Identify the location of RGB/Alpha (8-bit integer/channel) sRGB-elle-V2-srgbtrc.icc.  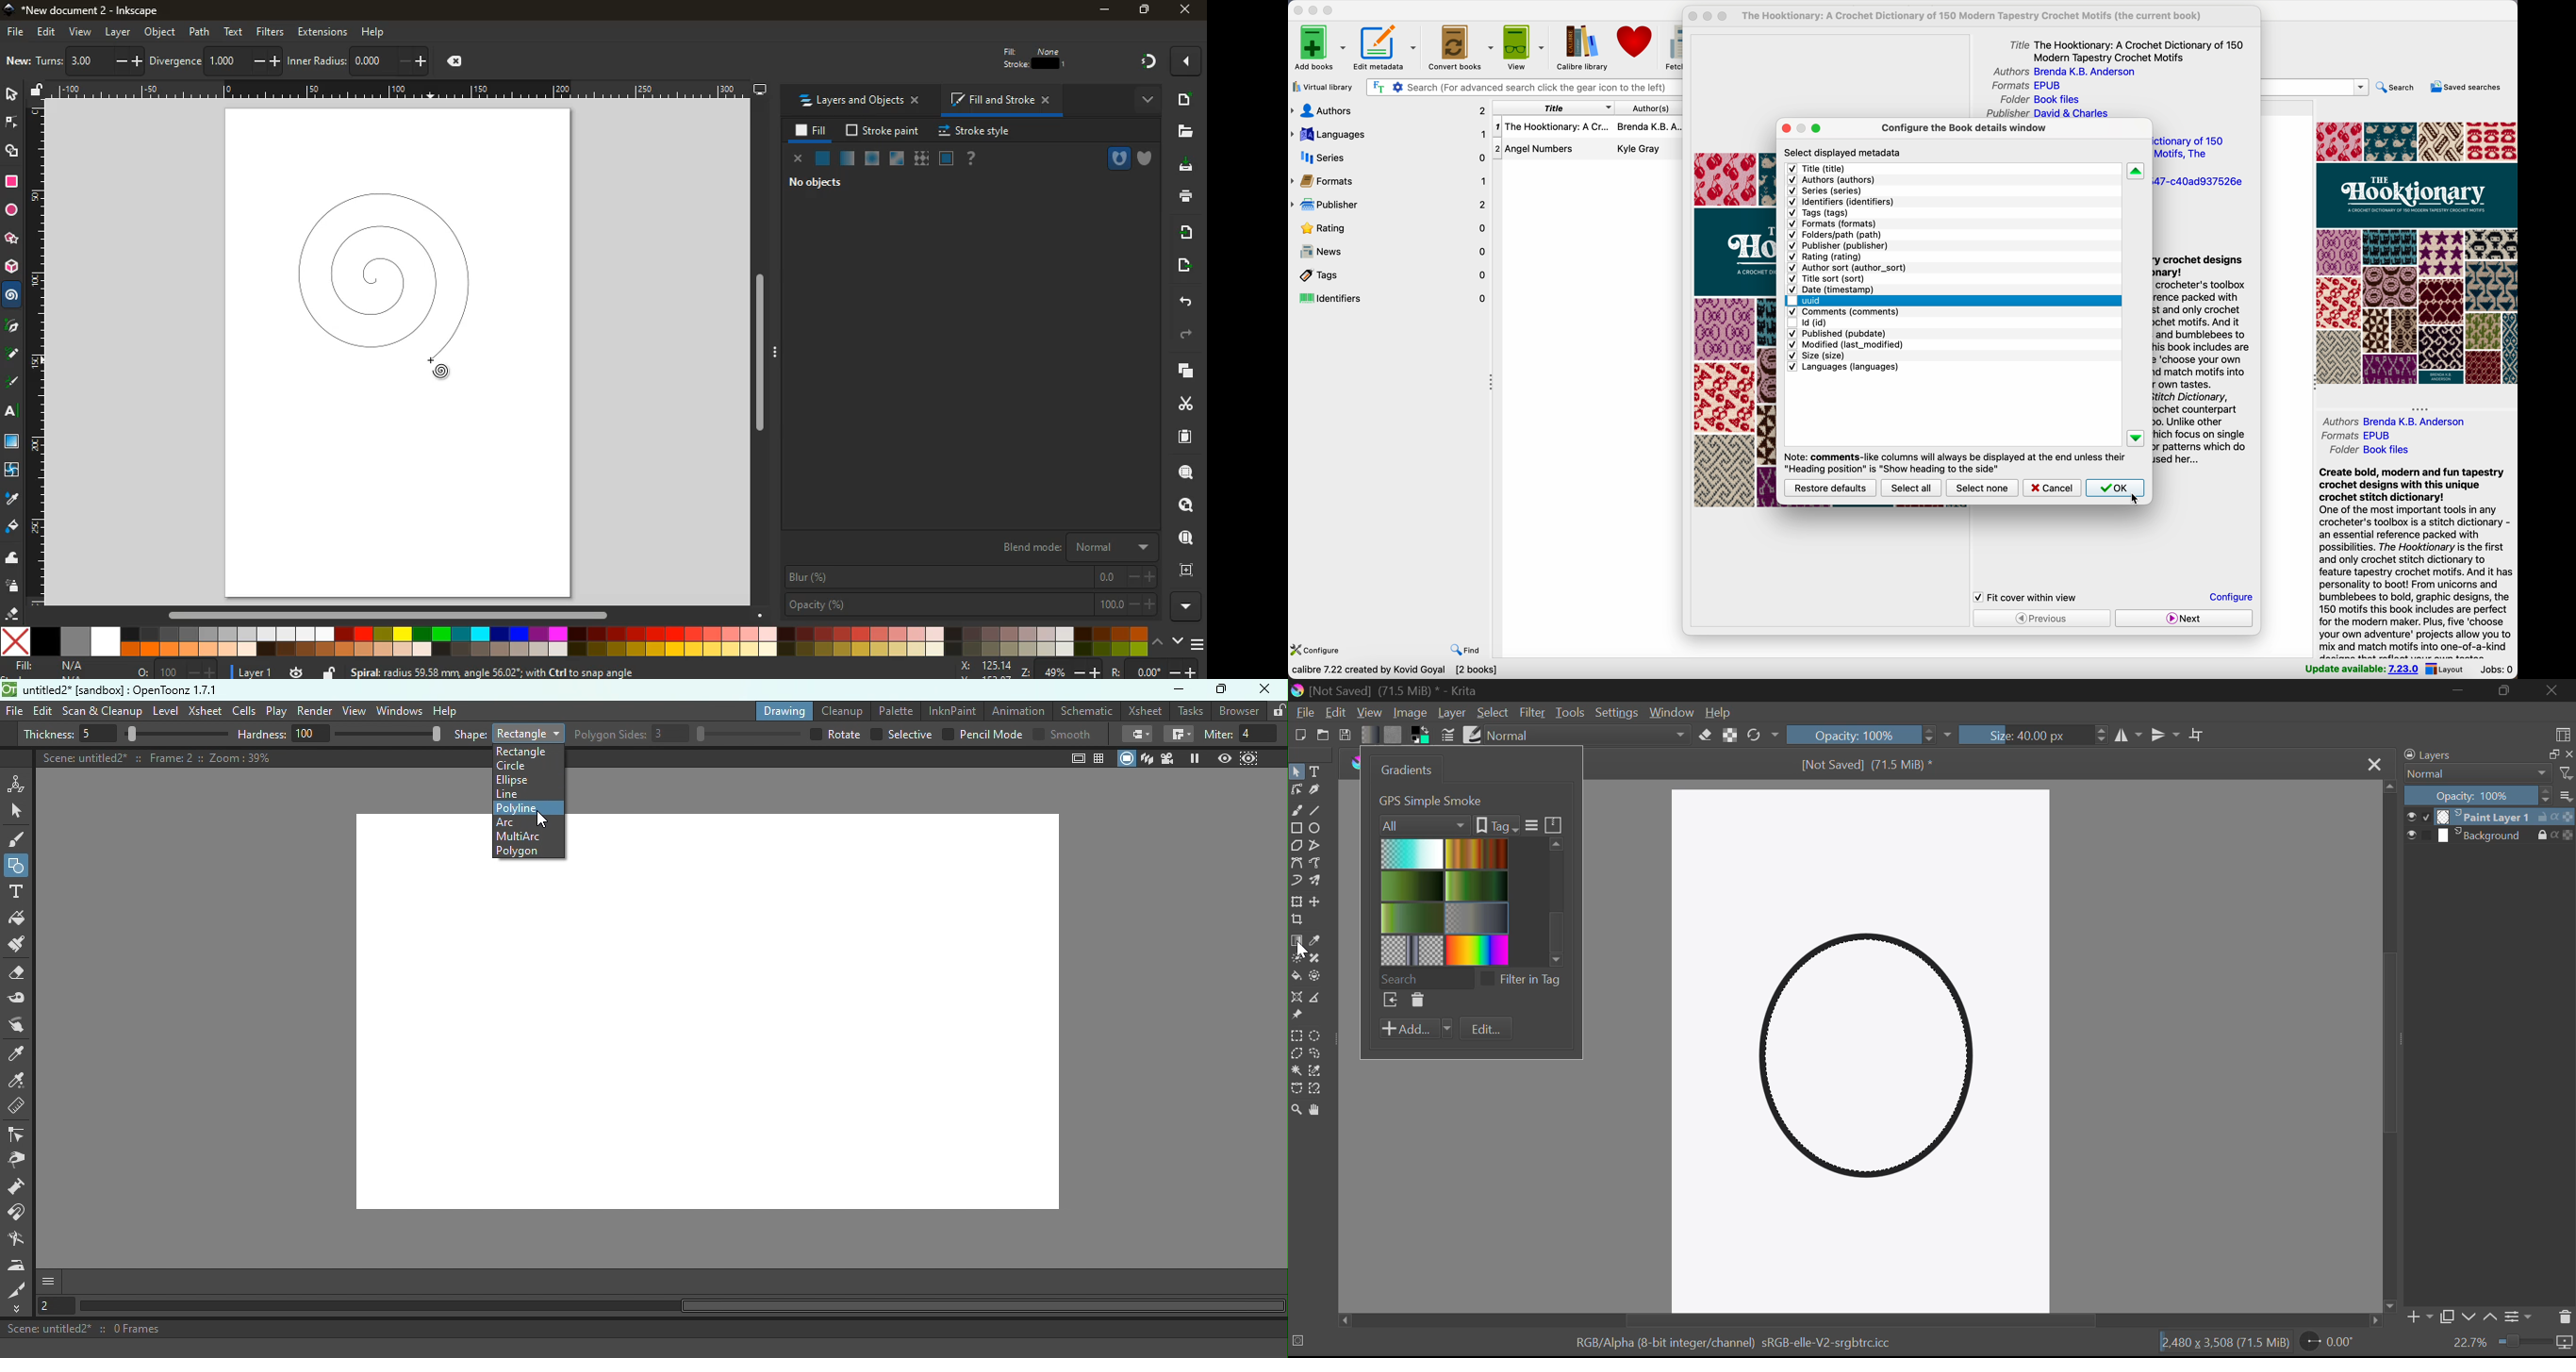
(1736, 1343).